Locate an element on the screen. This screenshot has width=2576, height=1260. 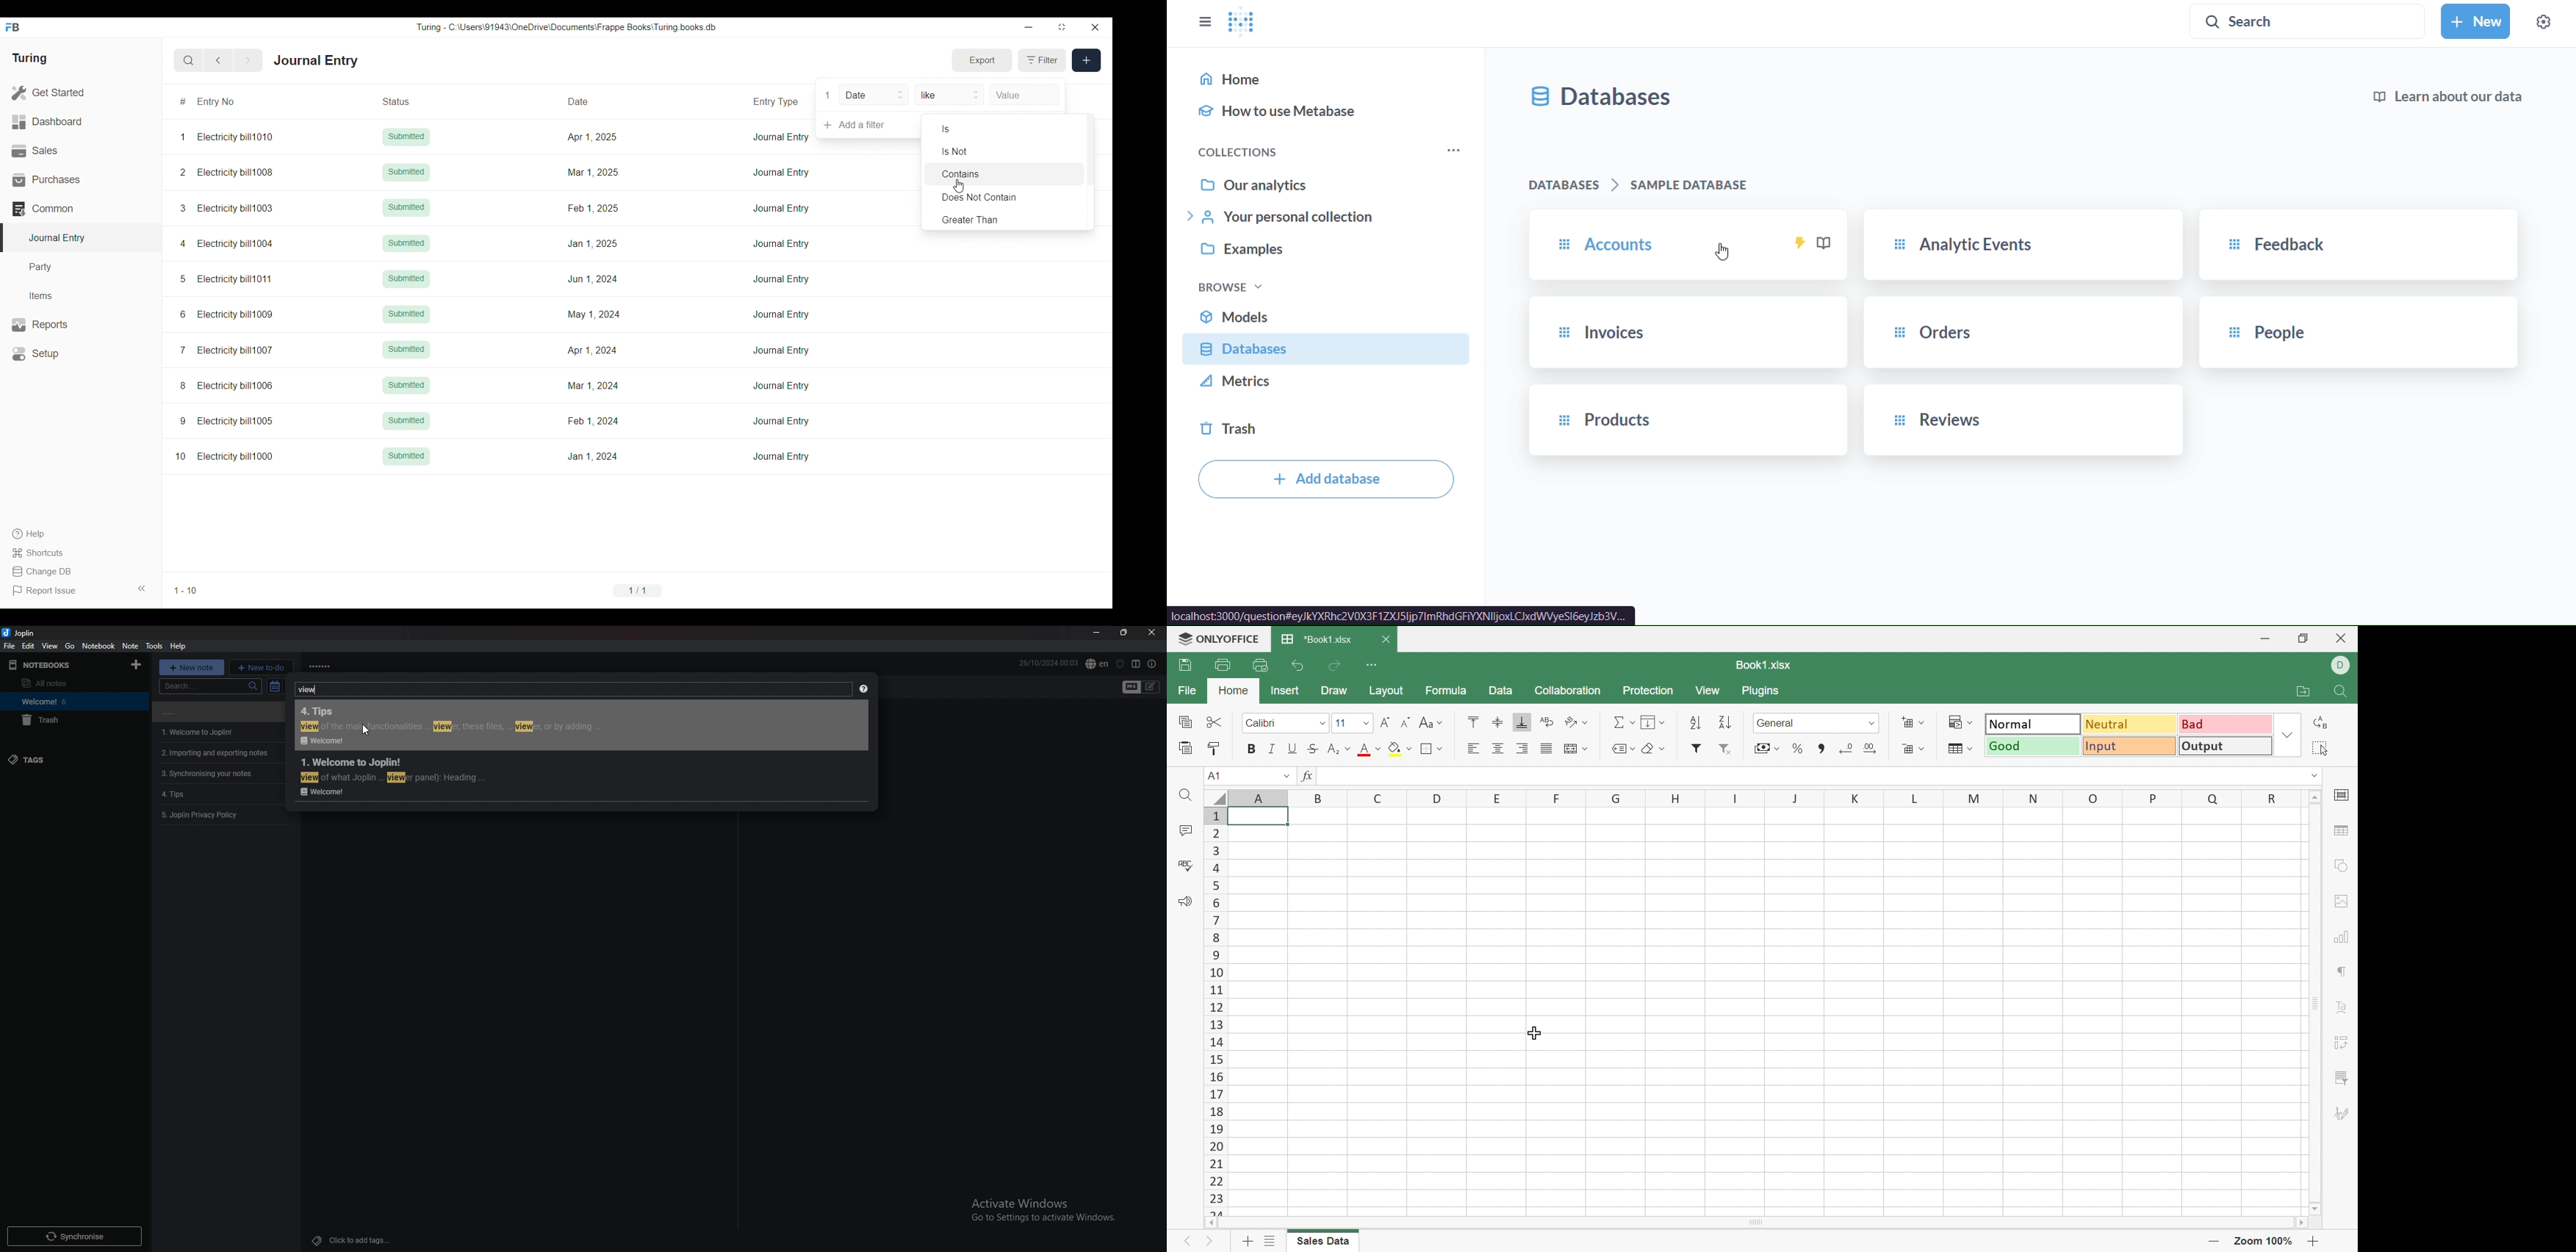
note 6 is located at coordinates (221, 814).